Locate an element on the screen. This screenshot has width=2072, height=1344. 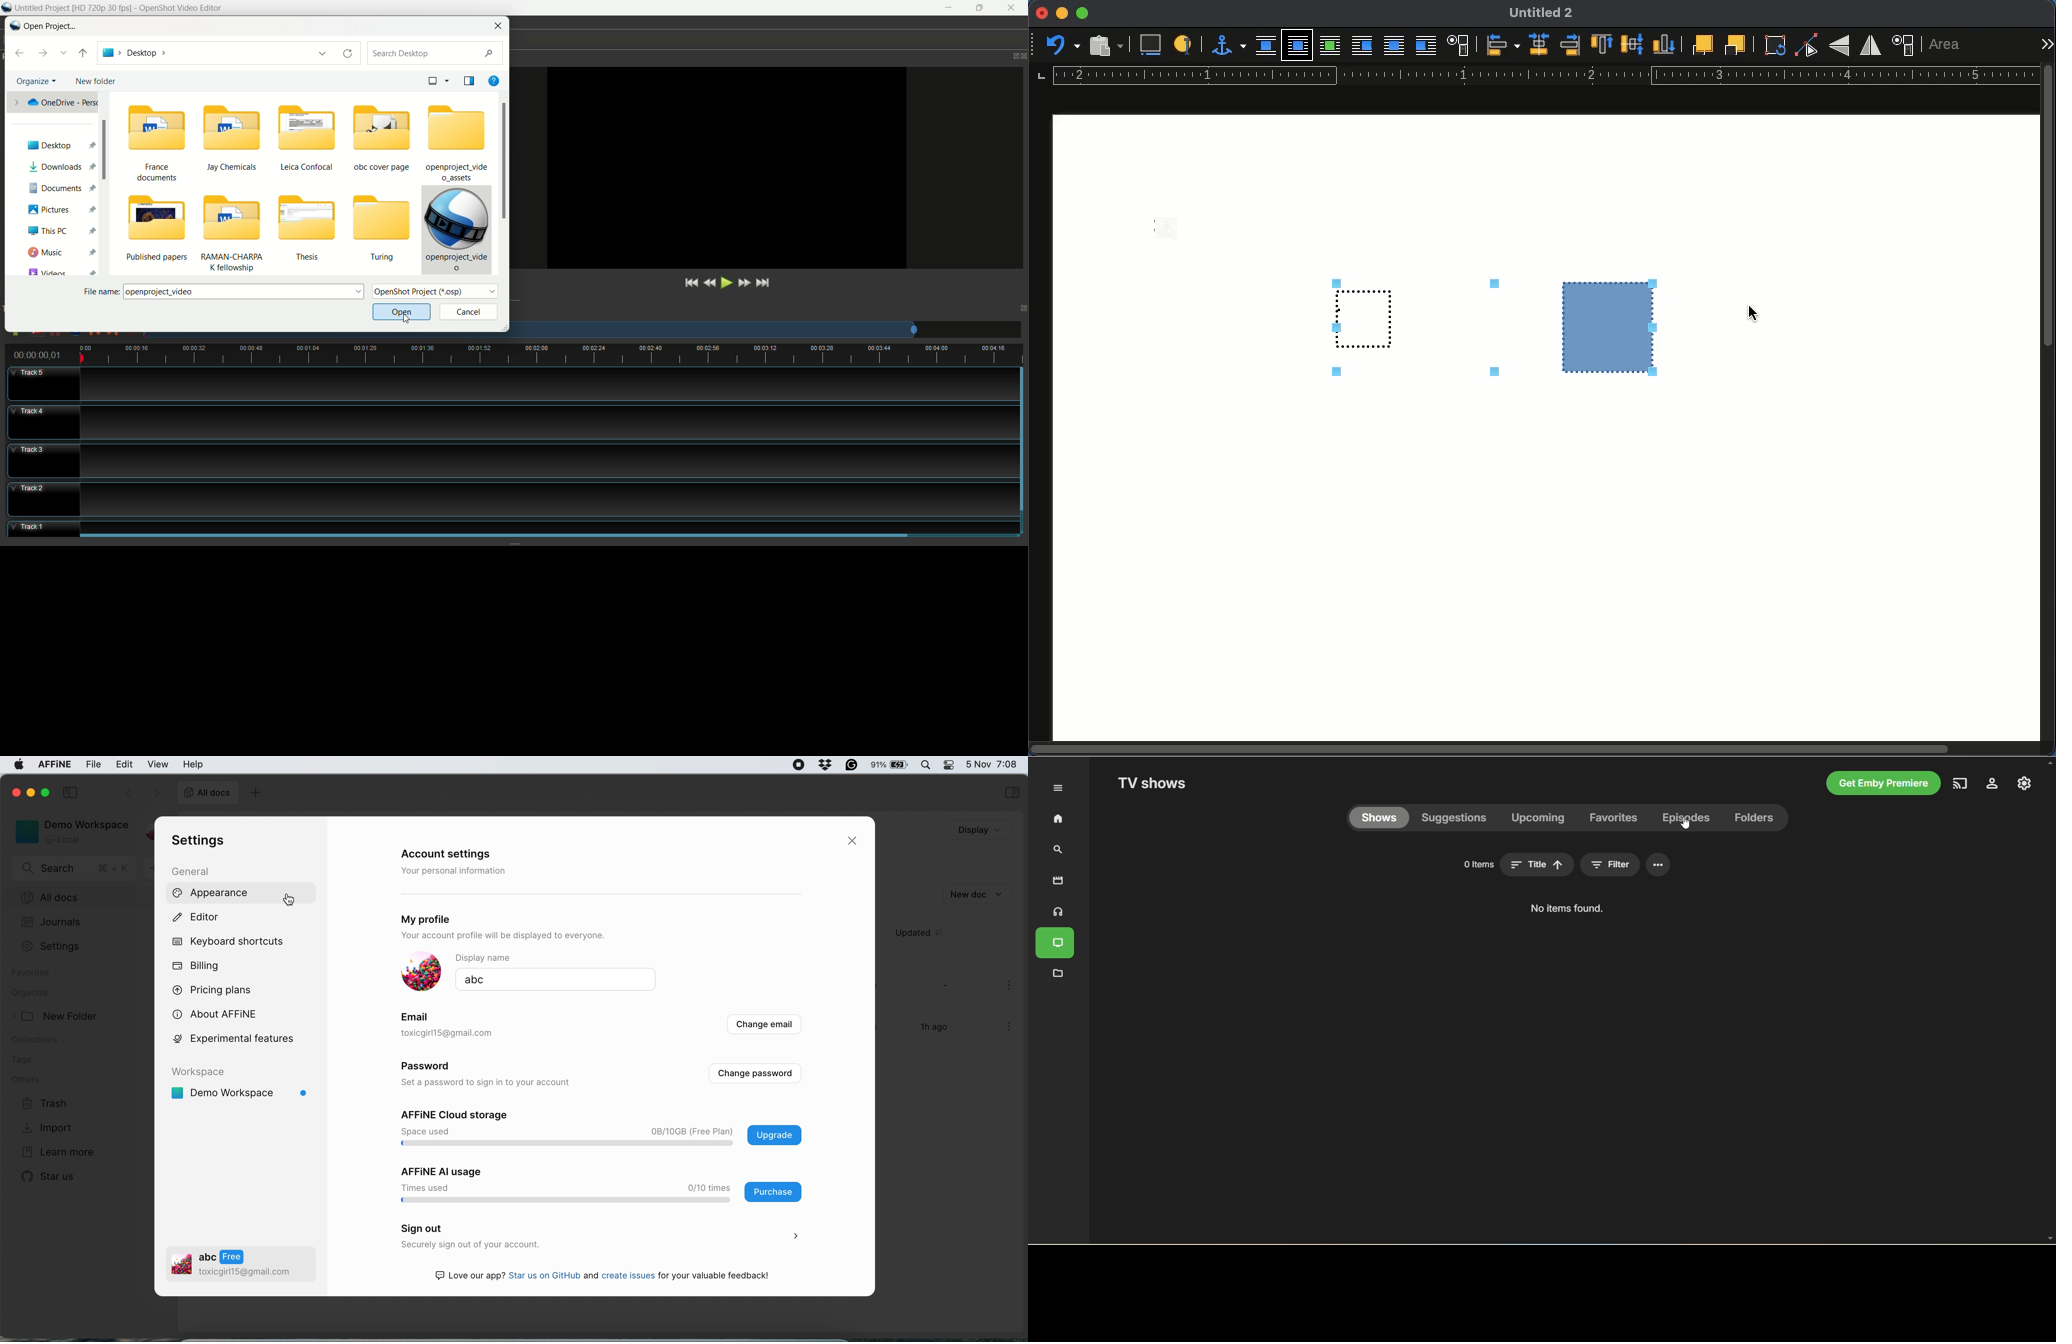
keyboard shortcute is located at coordinates (234, 942).